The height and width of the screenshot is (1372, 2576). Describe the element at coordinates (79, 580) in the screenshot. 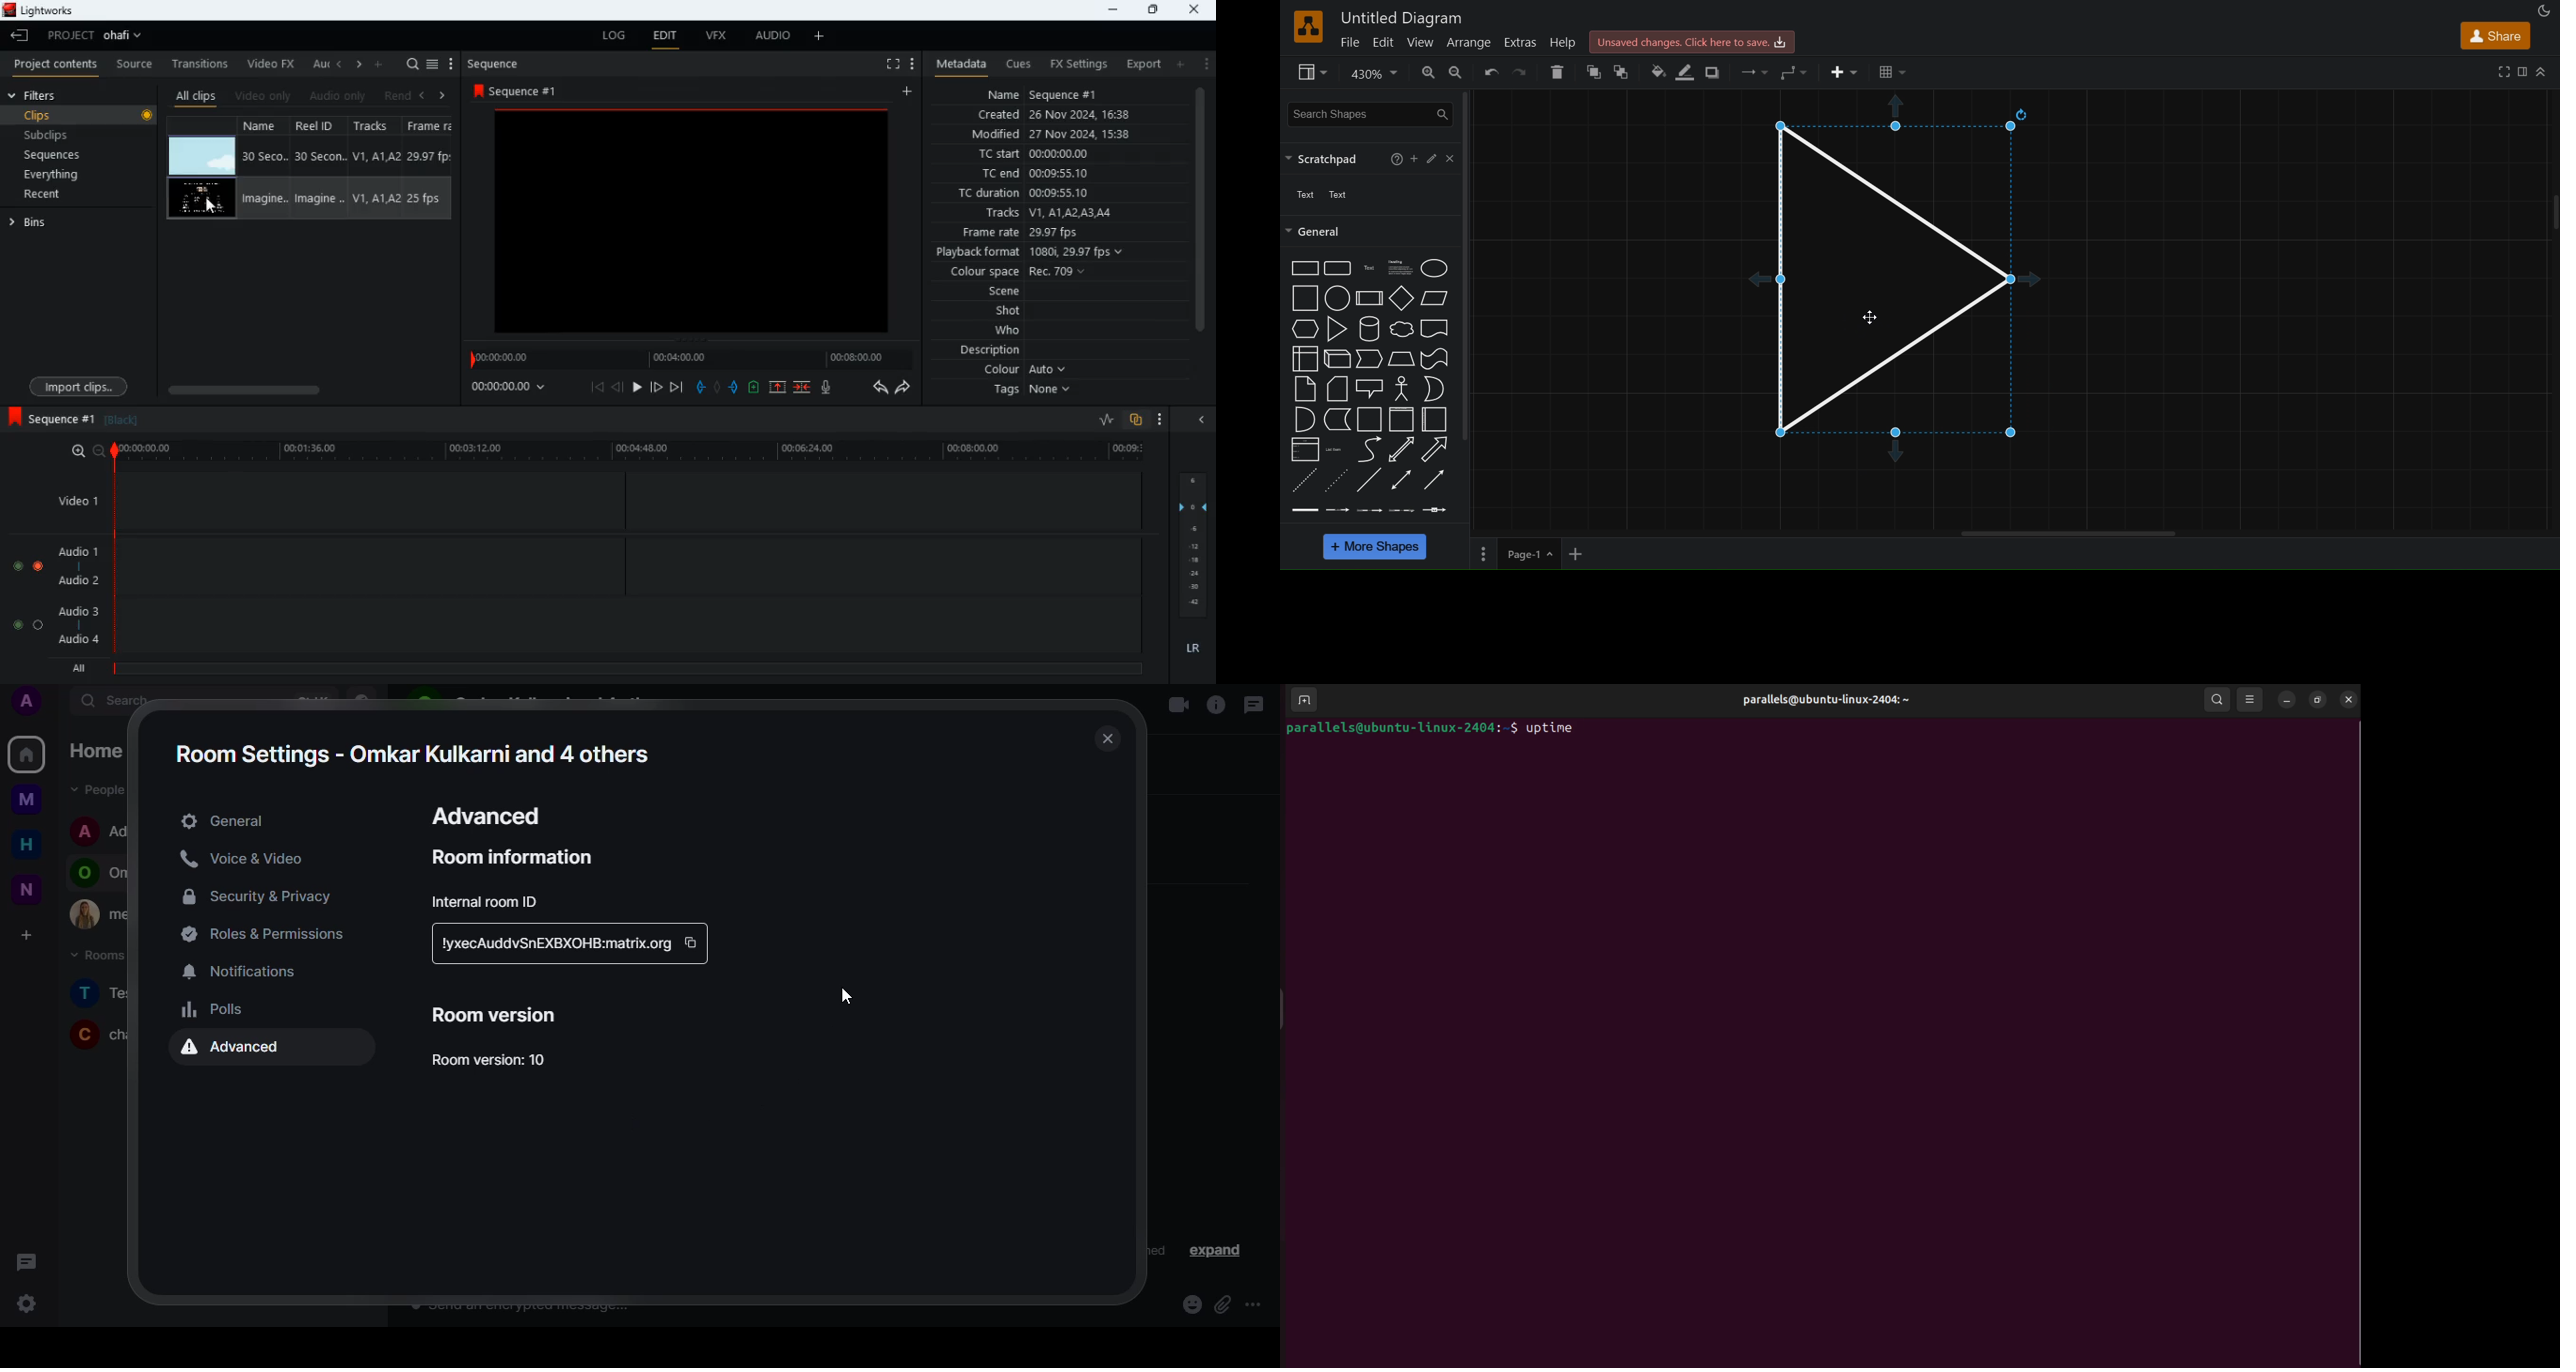

I see `audio 2` at that location.